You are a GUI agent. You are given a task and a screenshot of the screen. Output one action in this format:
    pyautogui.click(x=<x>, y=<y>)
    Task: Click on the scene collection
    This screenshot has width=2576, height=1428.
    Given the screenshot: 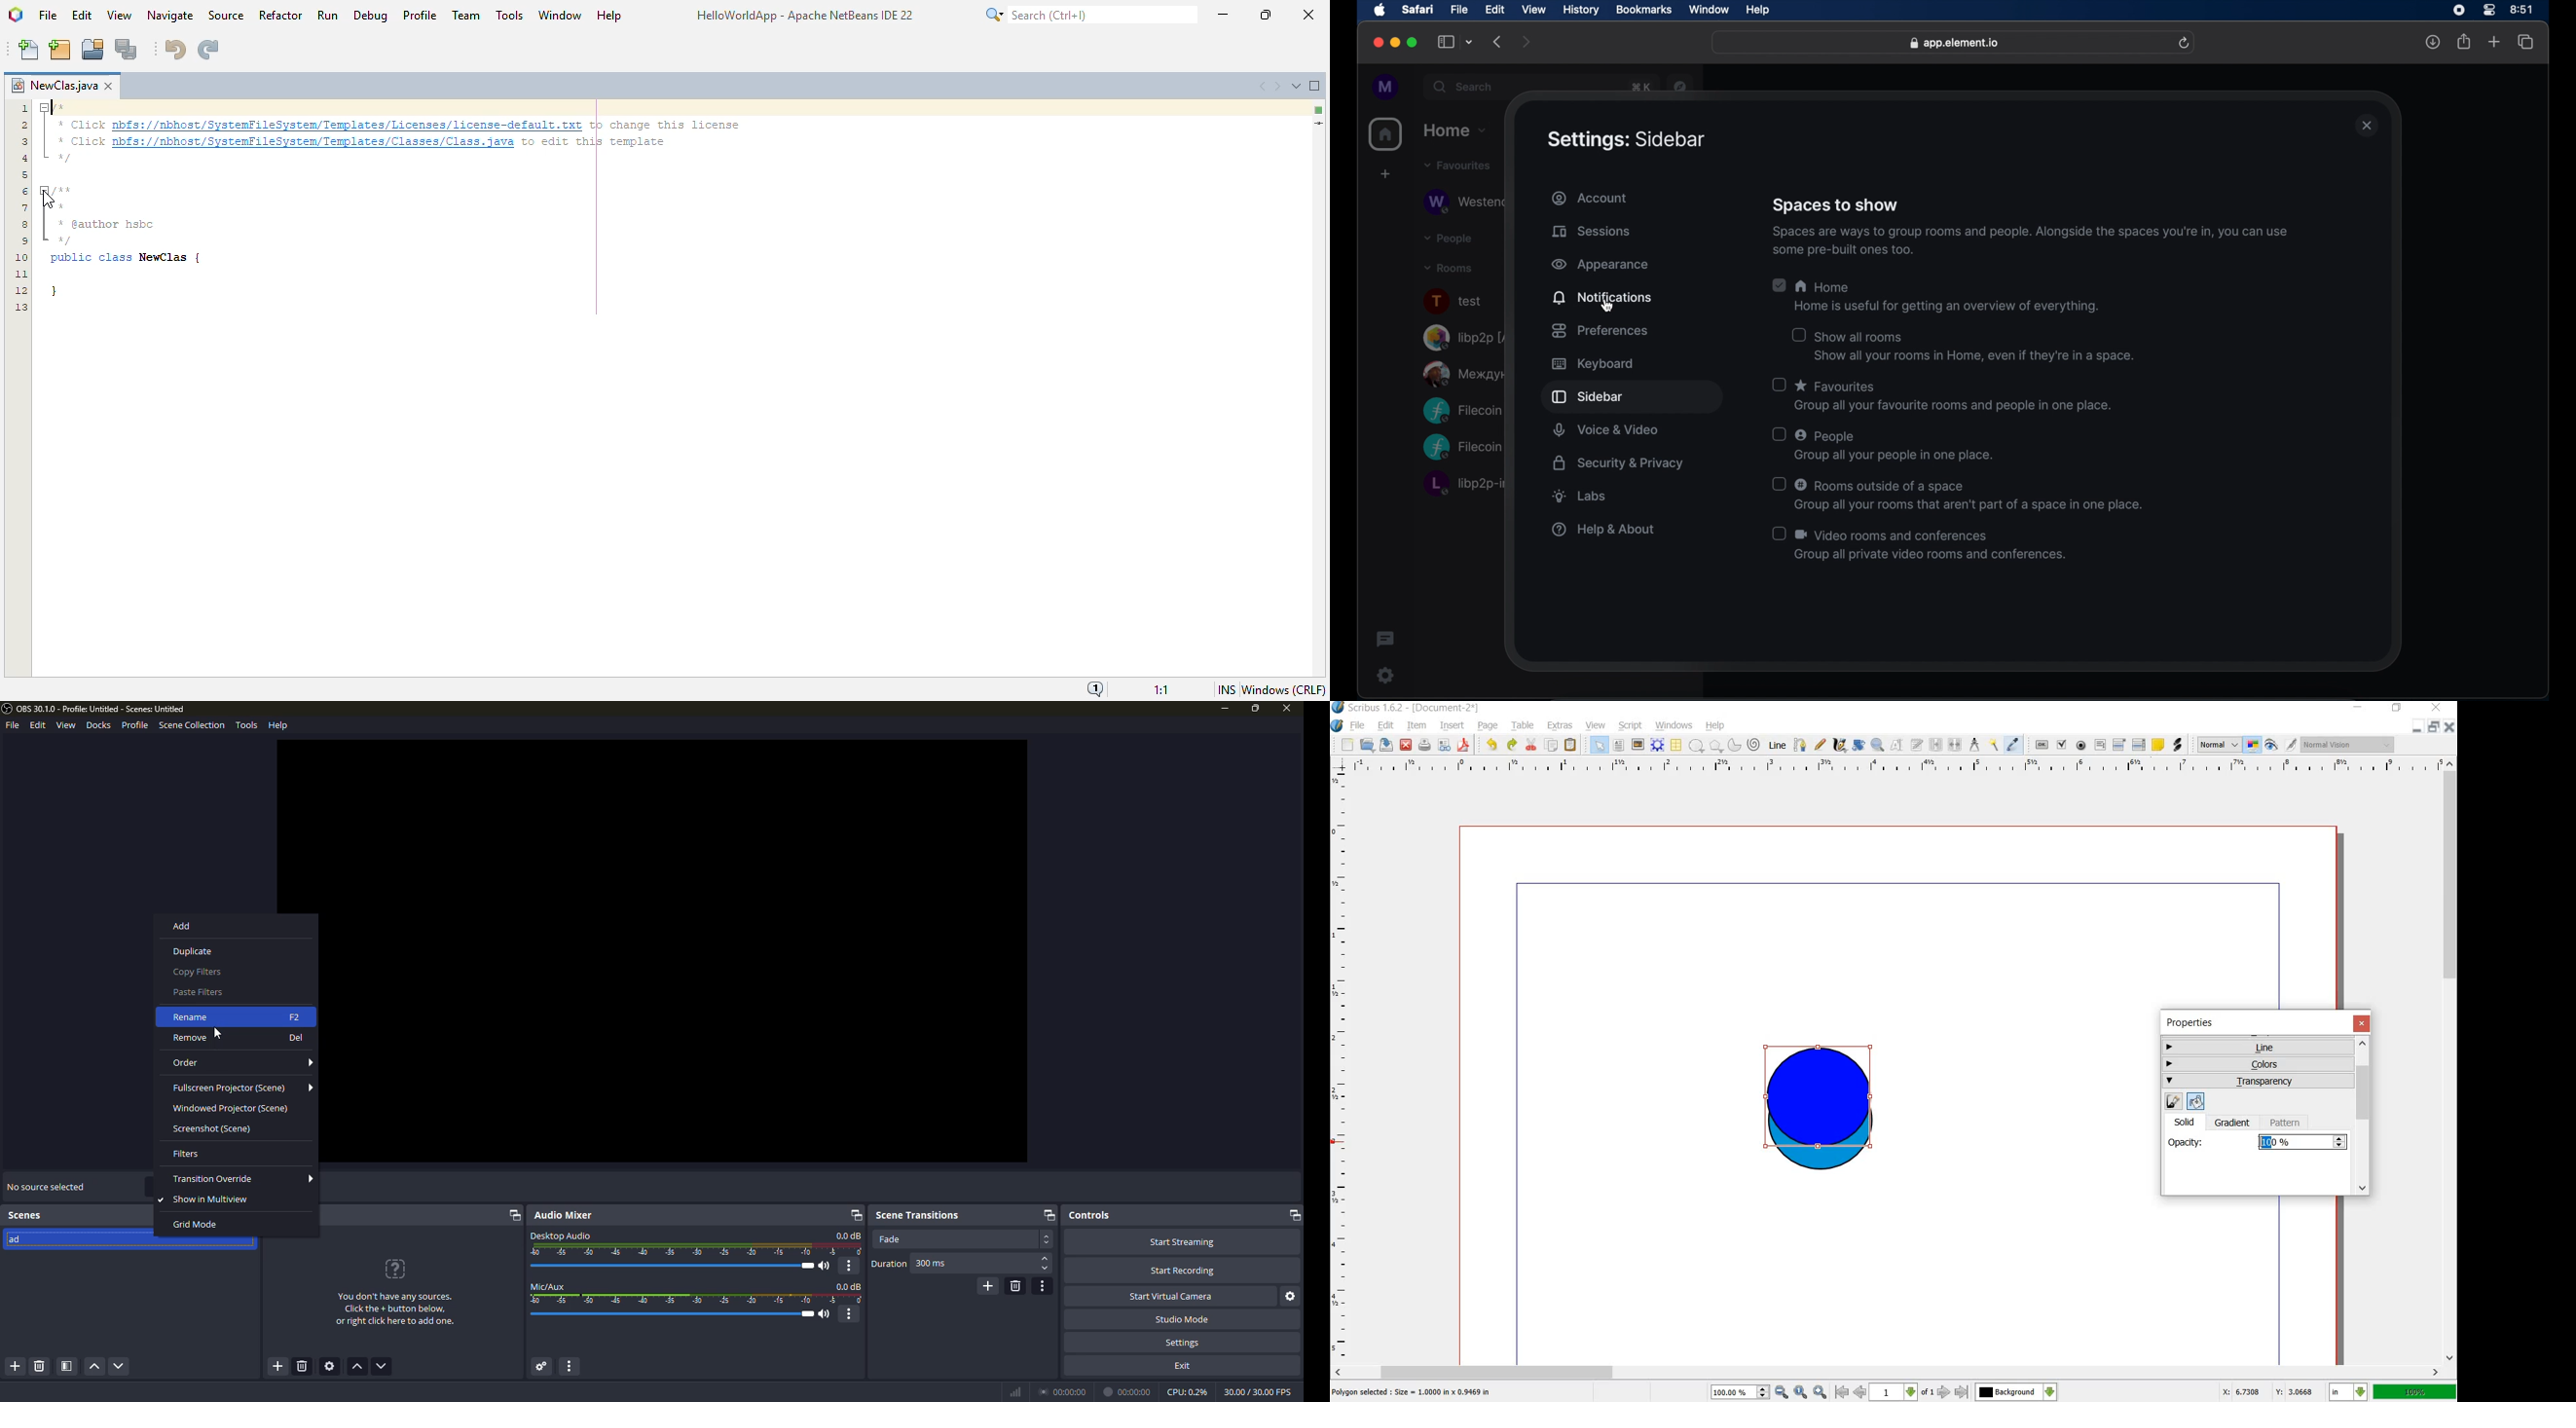 What is the action you would take?
    pyautogui.click(x=192, y=727)
    